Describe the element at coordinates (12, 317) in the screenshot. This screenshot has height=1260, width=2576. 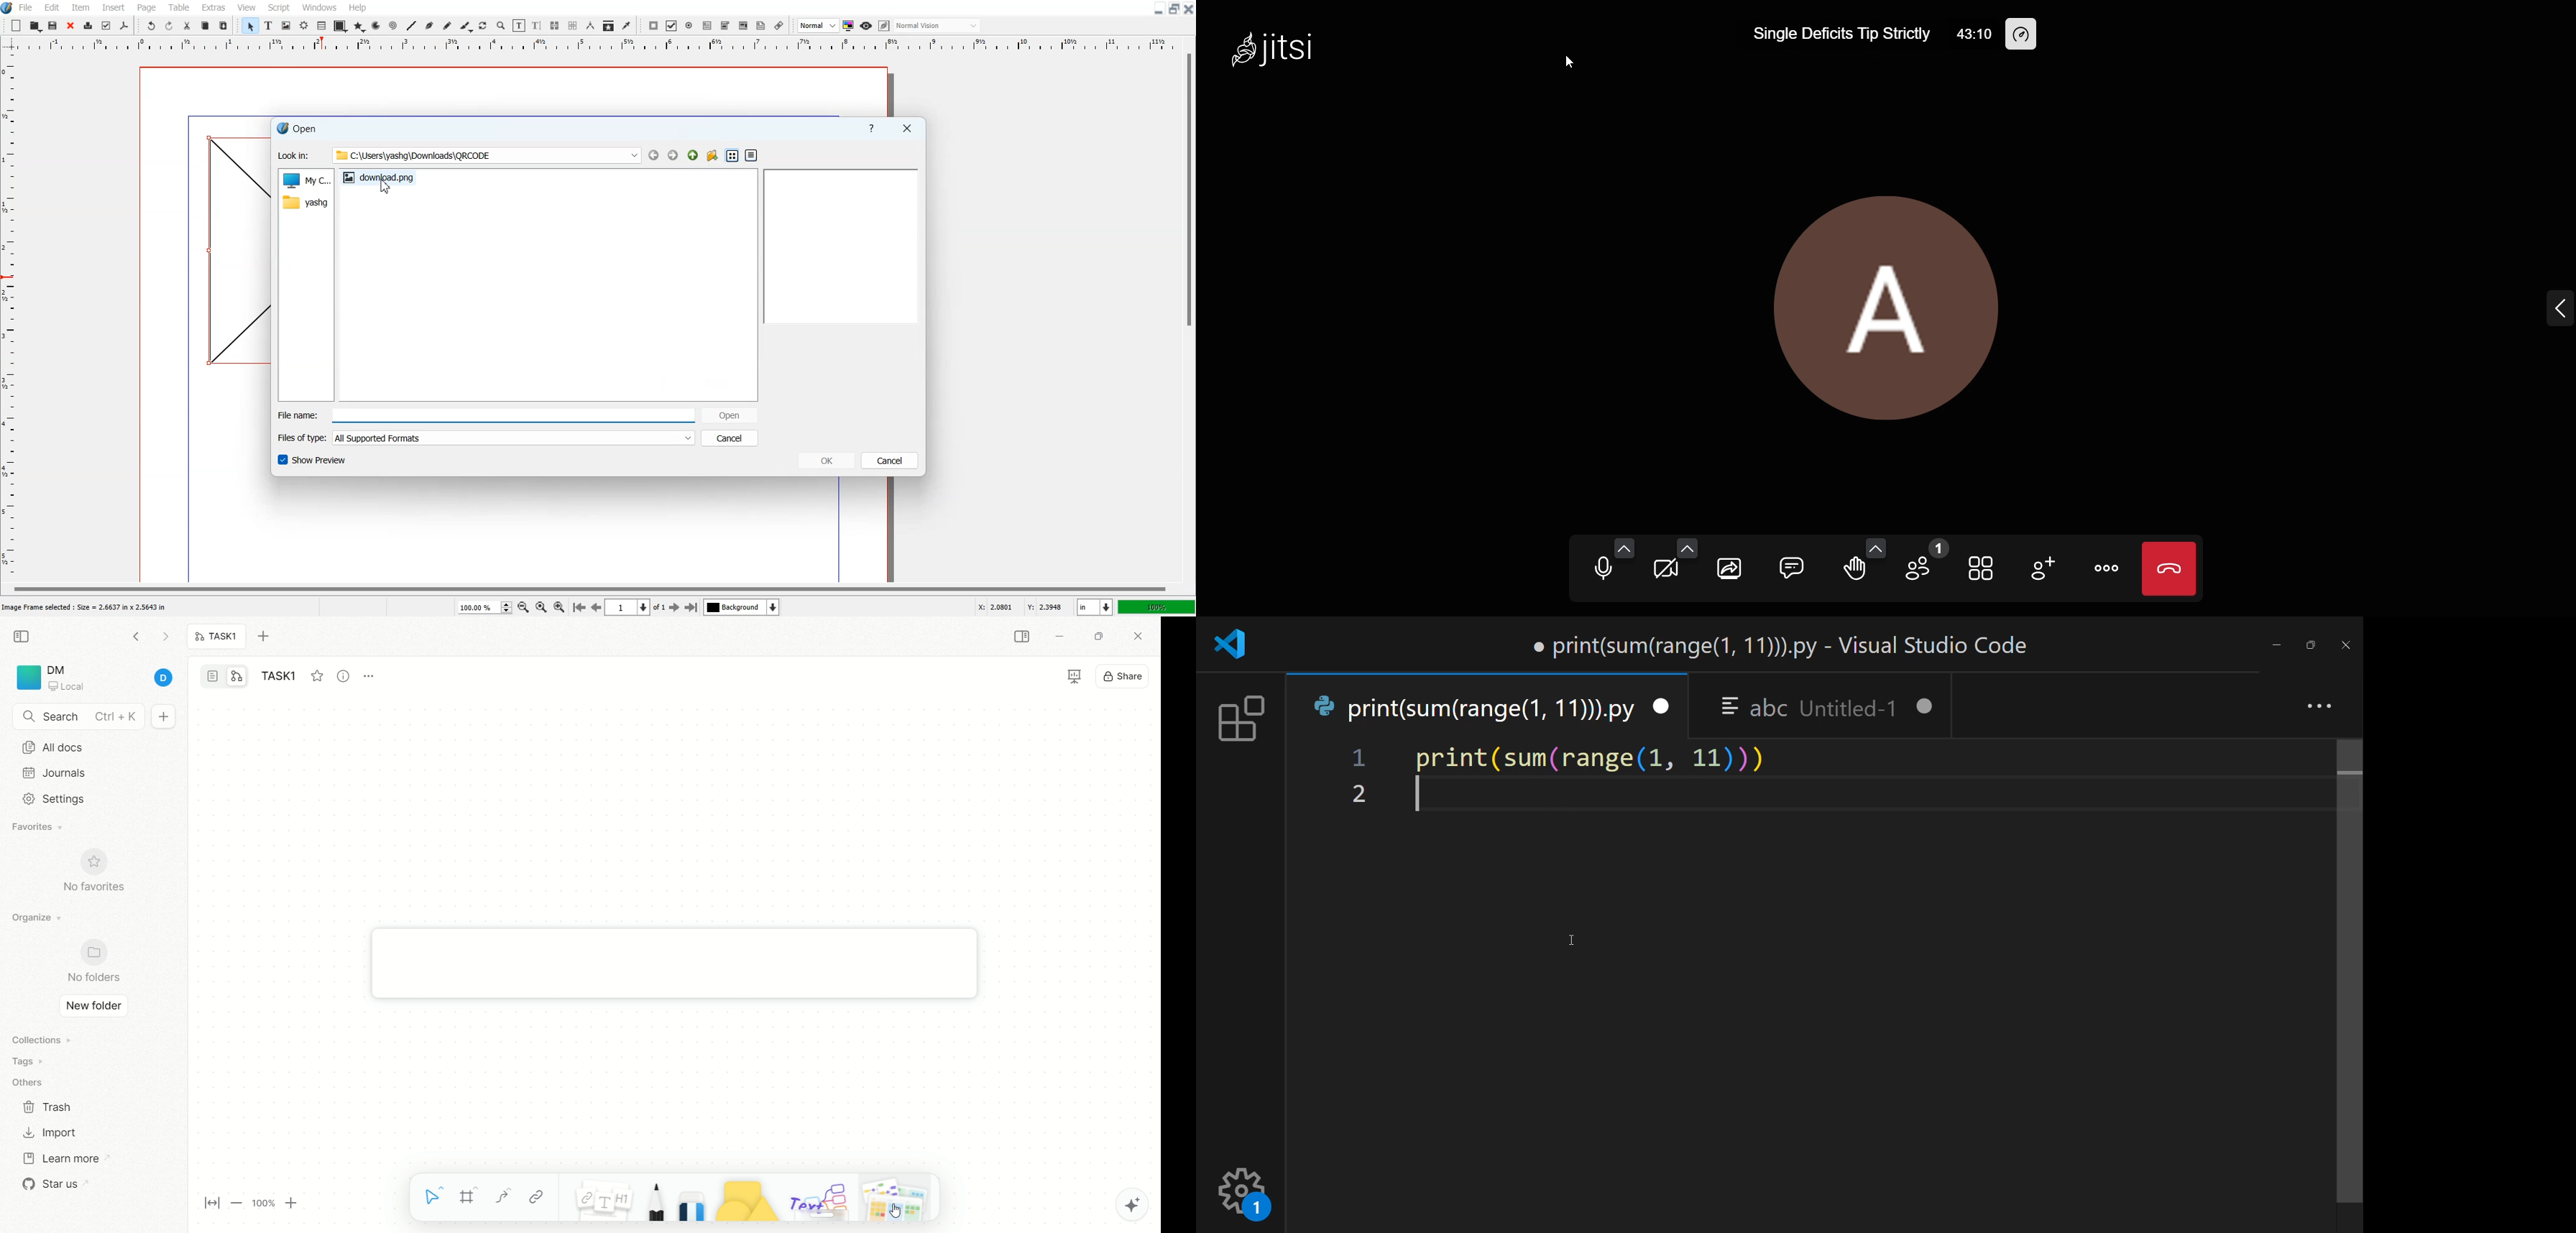
I see `Horizontal Scale` at that location.